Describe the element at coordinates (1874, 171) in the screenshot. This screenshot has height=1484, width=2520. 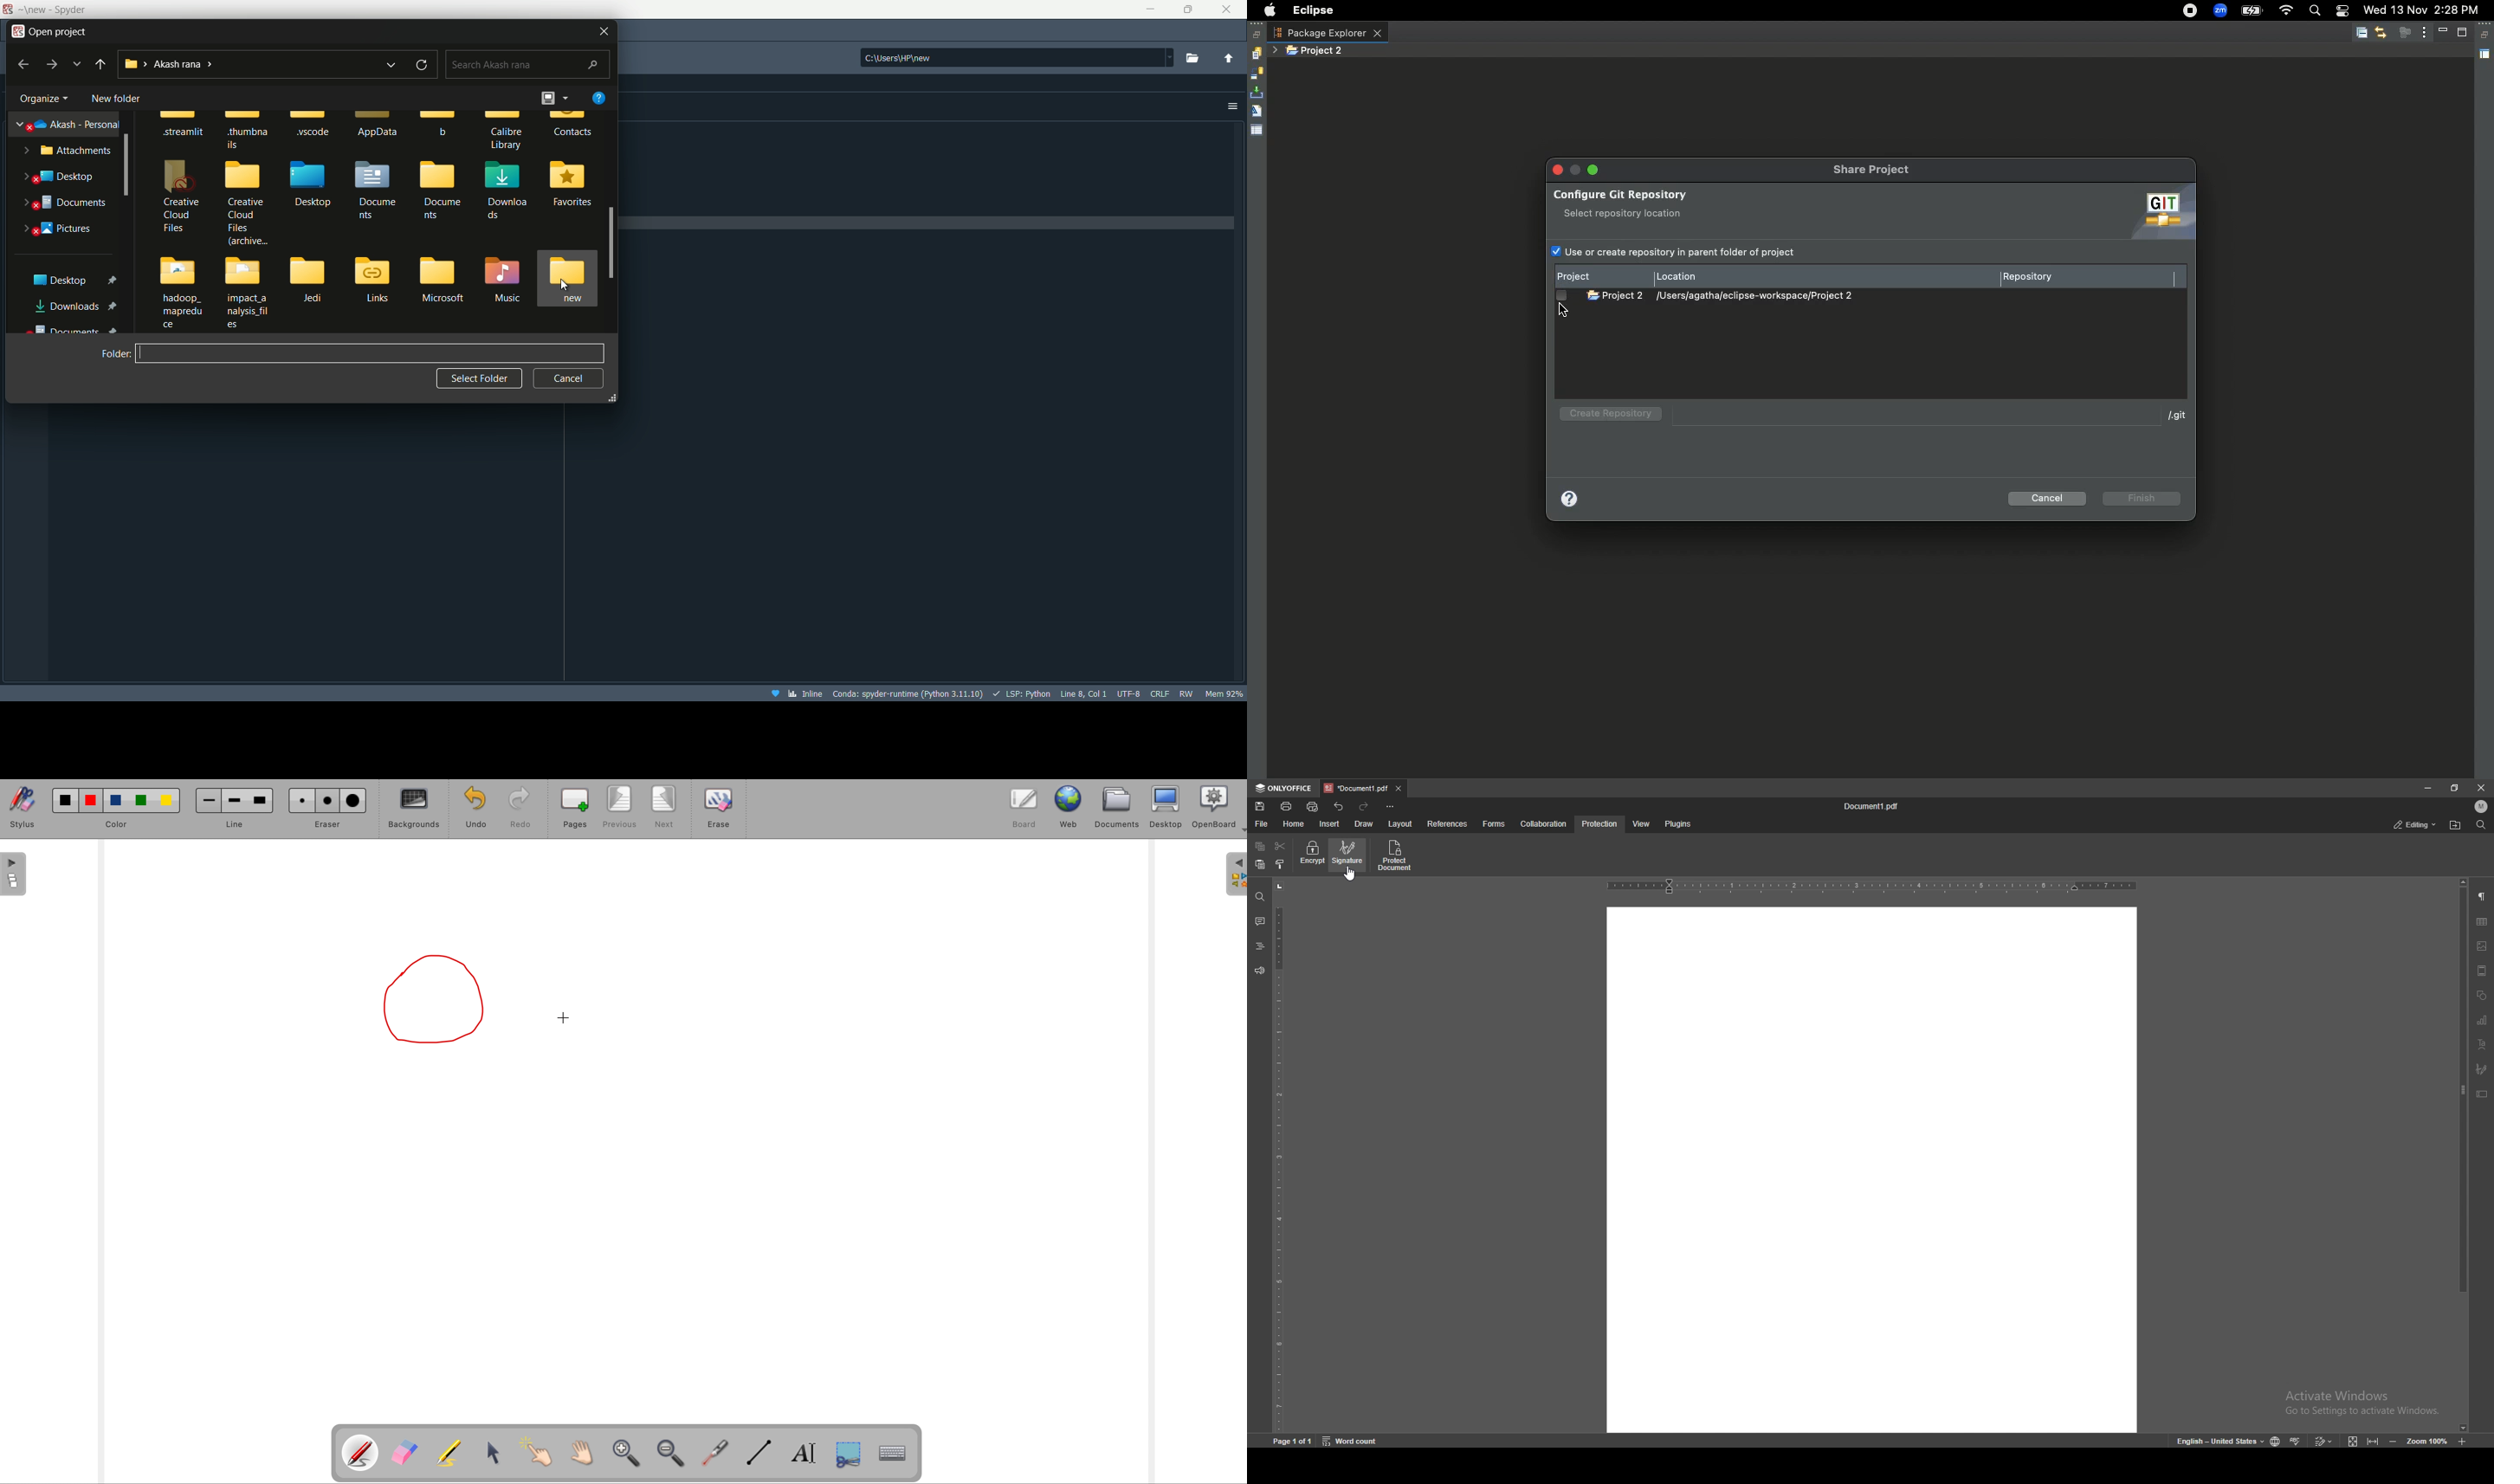
I see `Share project` at that location.